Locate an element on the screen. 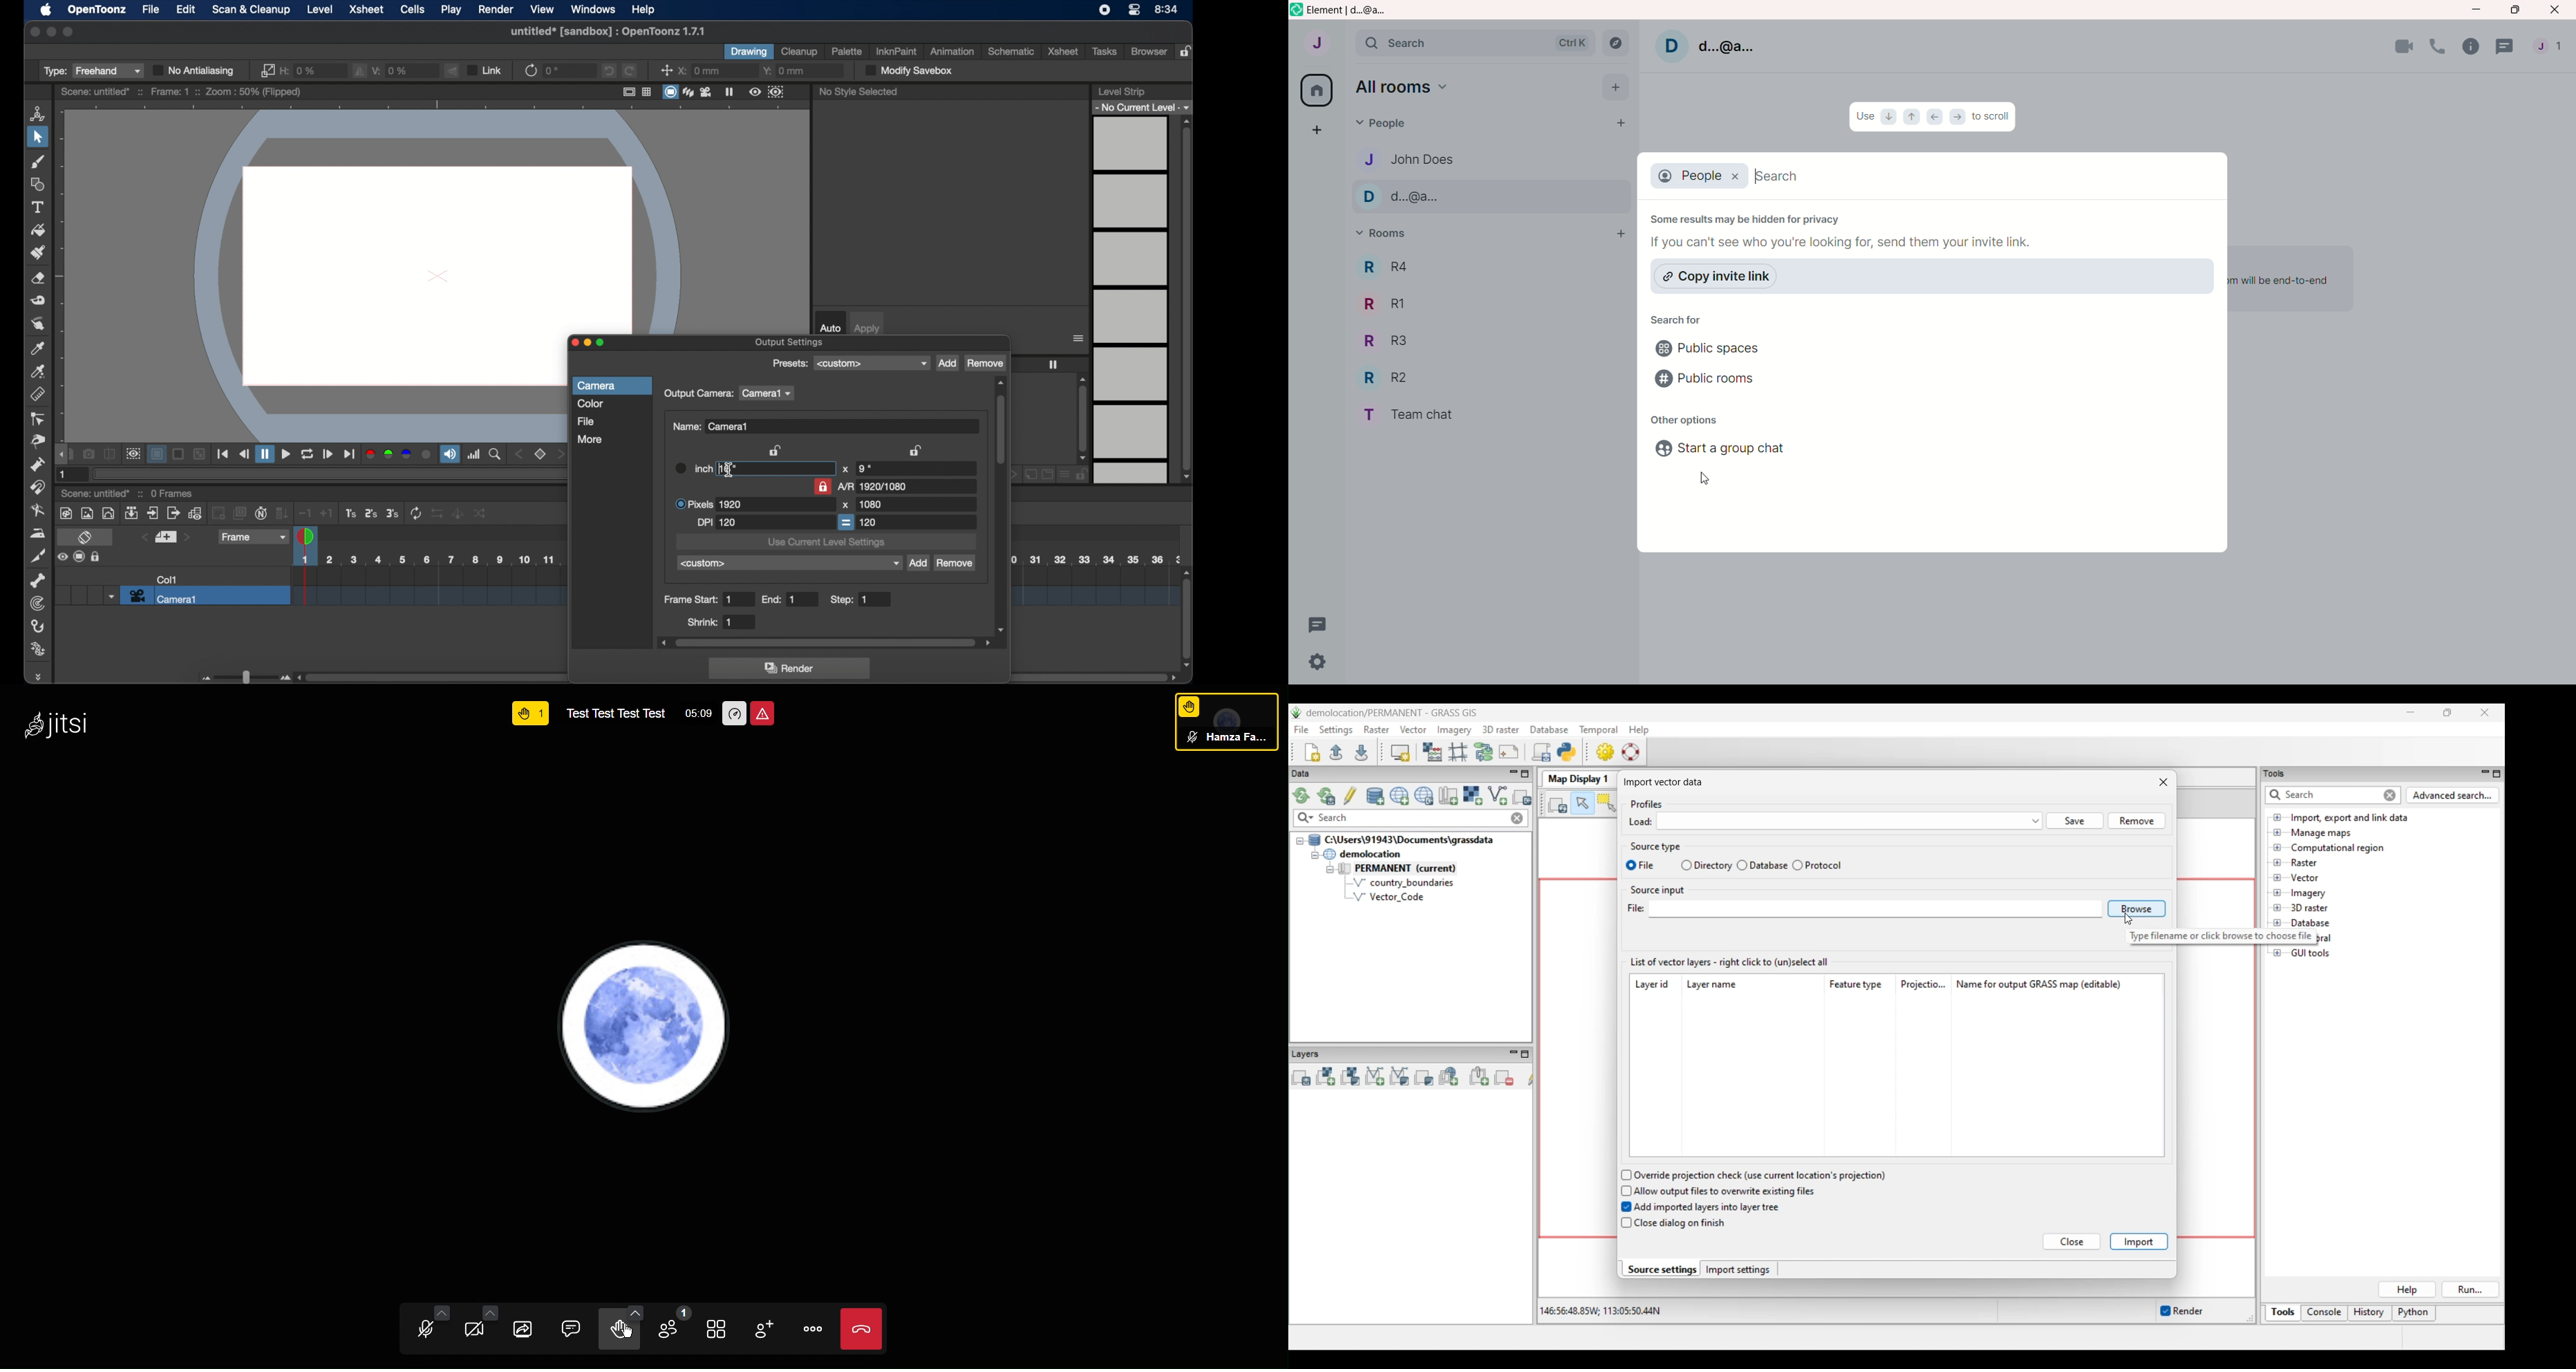   is located at coordinates (97, 557).